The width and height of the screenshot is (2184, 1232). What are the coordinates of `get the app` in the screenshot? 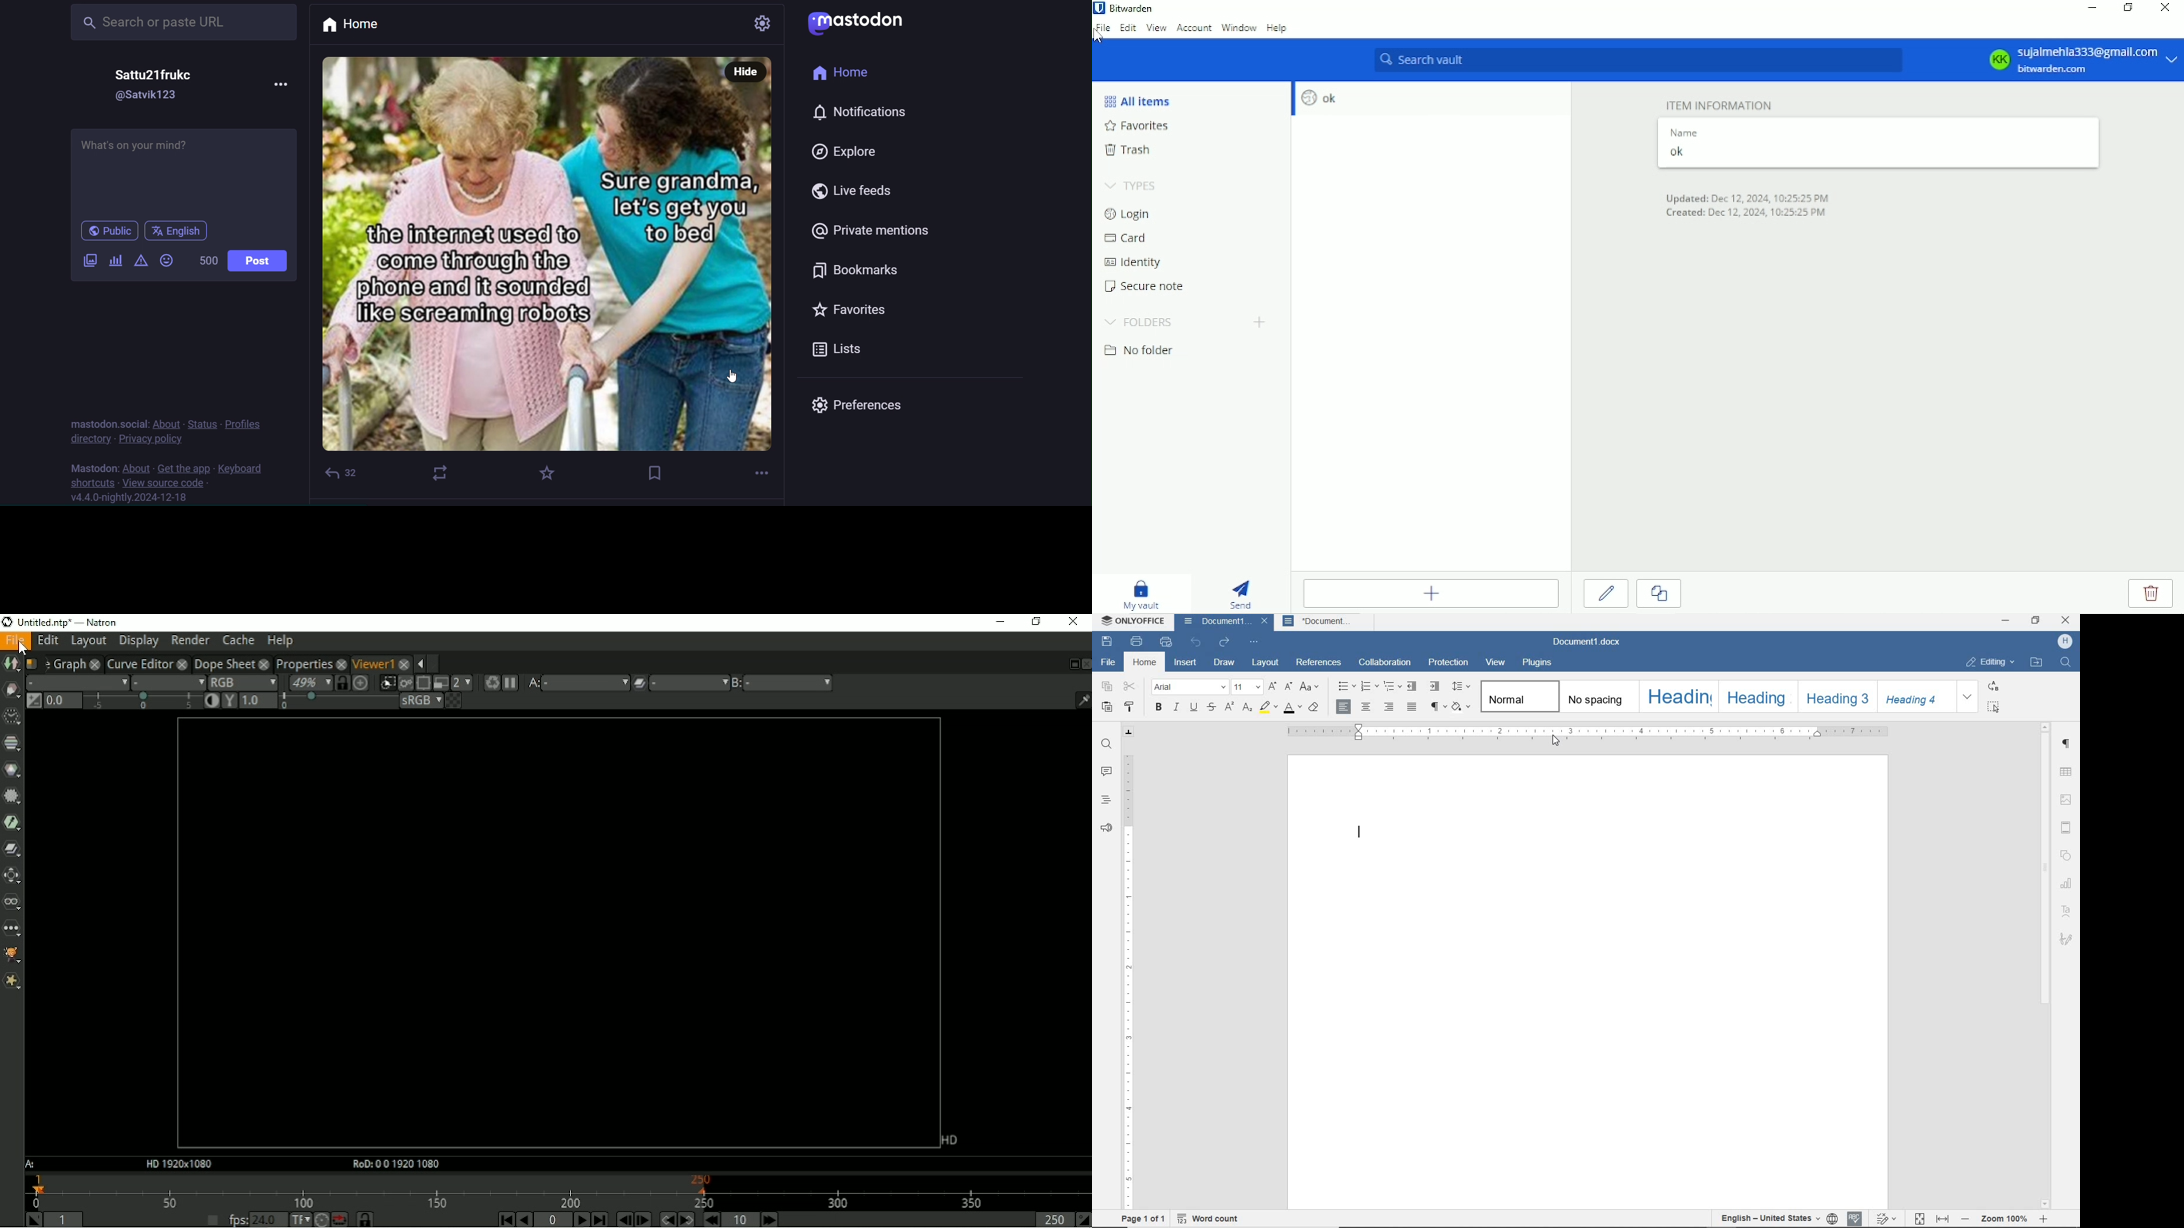 It's located at (185, 469).